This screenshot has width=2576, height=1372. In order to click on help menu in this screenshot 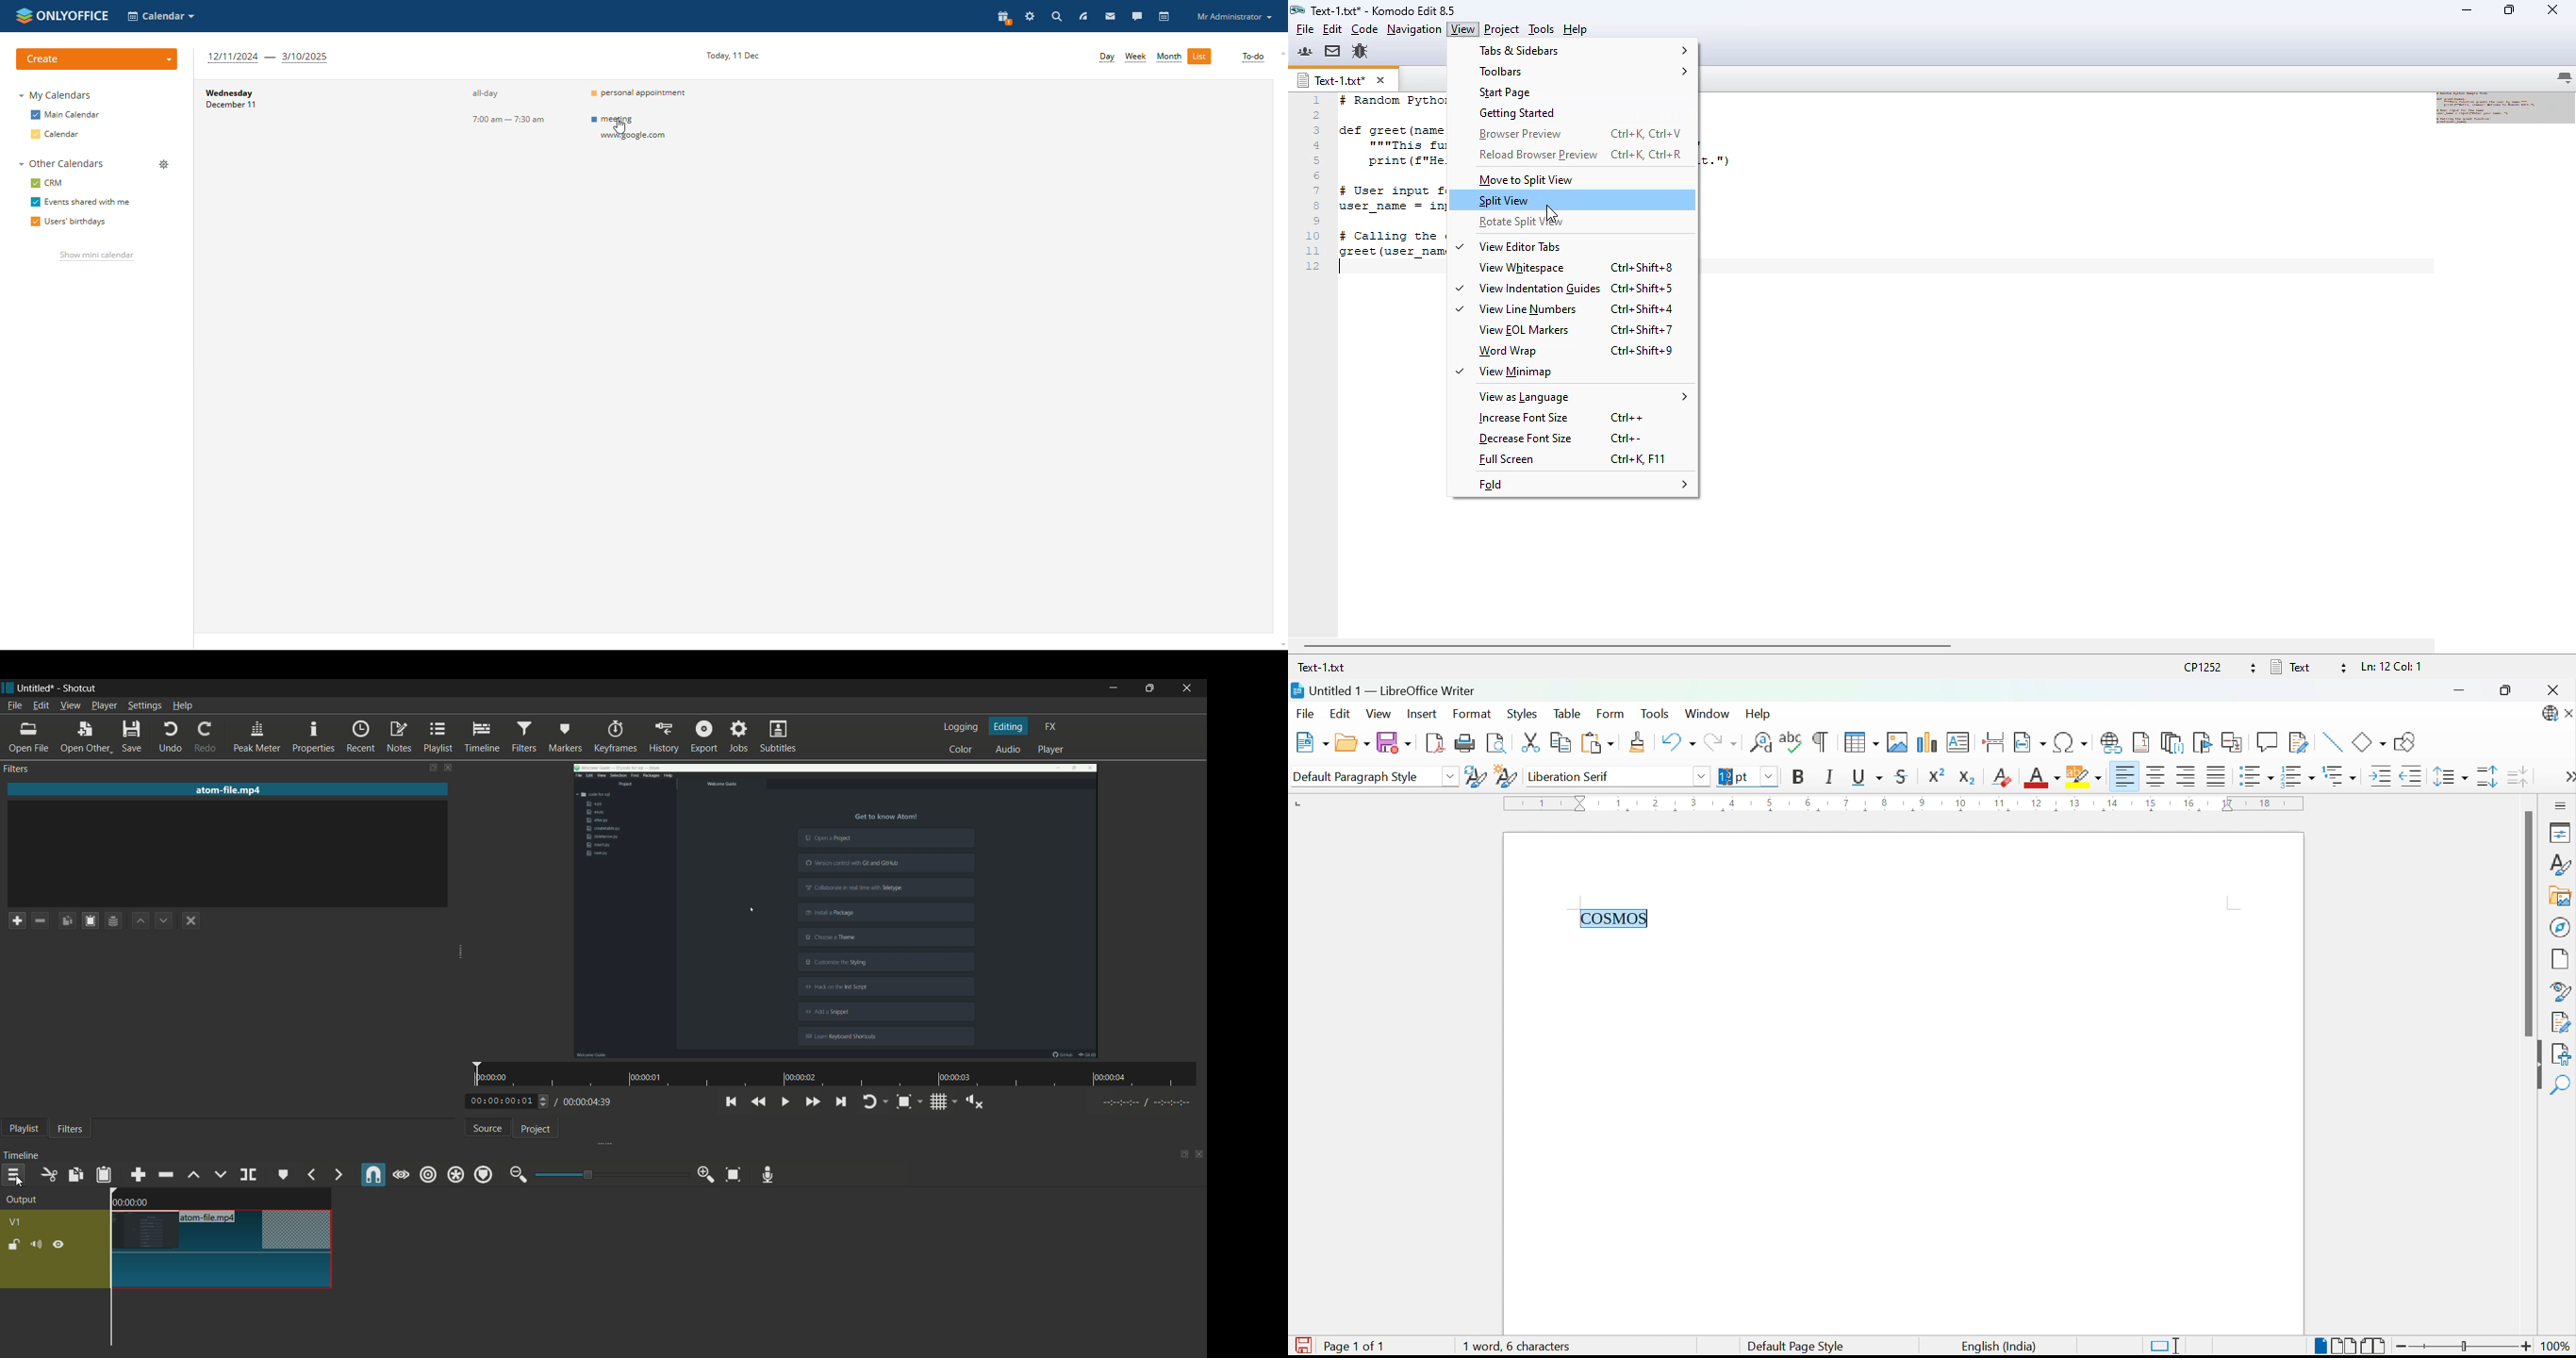, I will do `click(182, 707)`.